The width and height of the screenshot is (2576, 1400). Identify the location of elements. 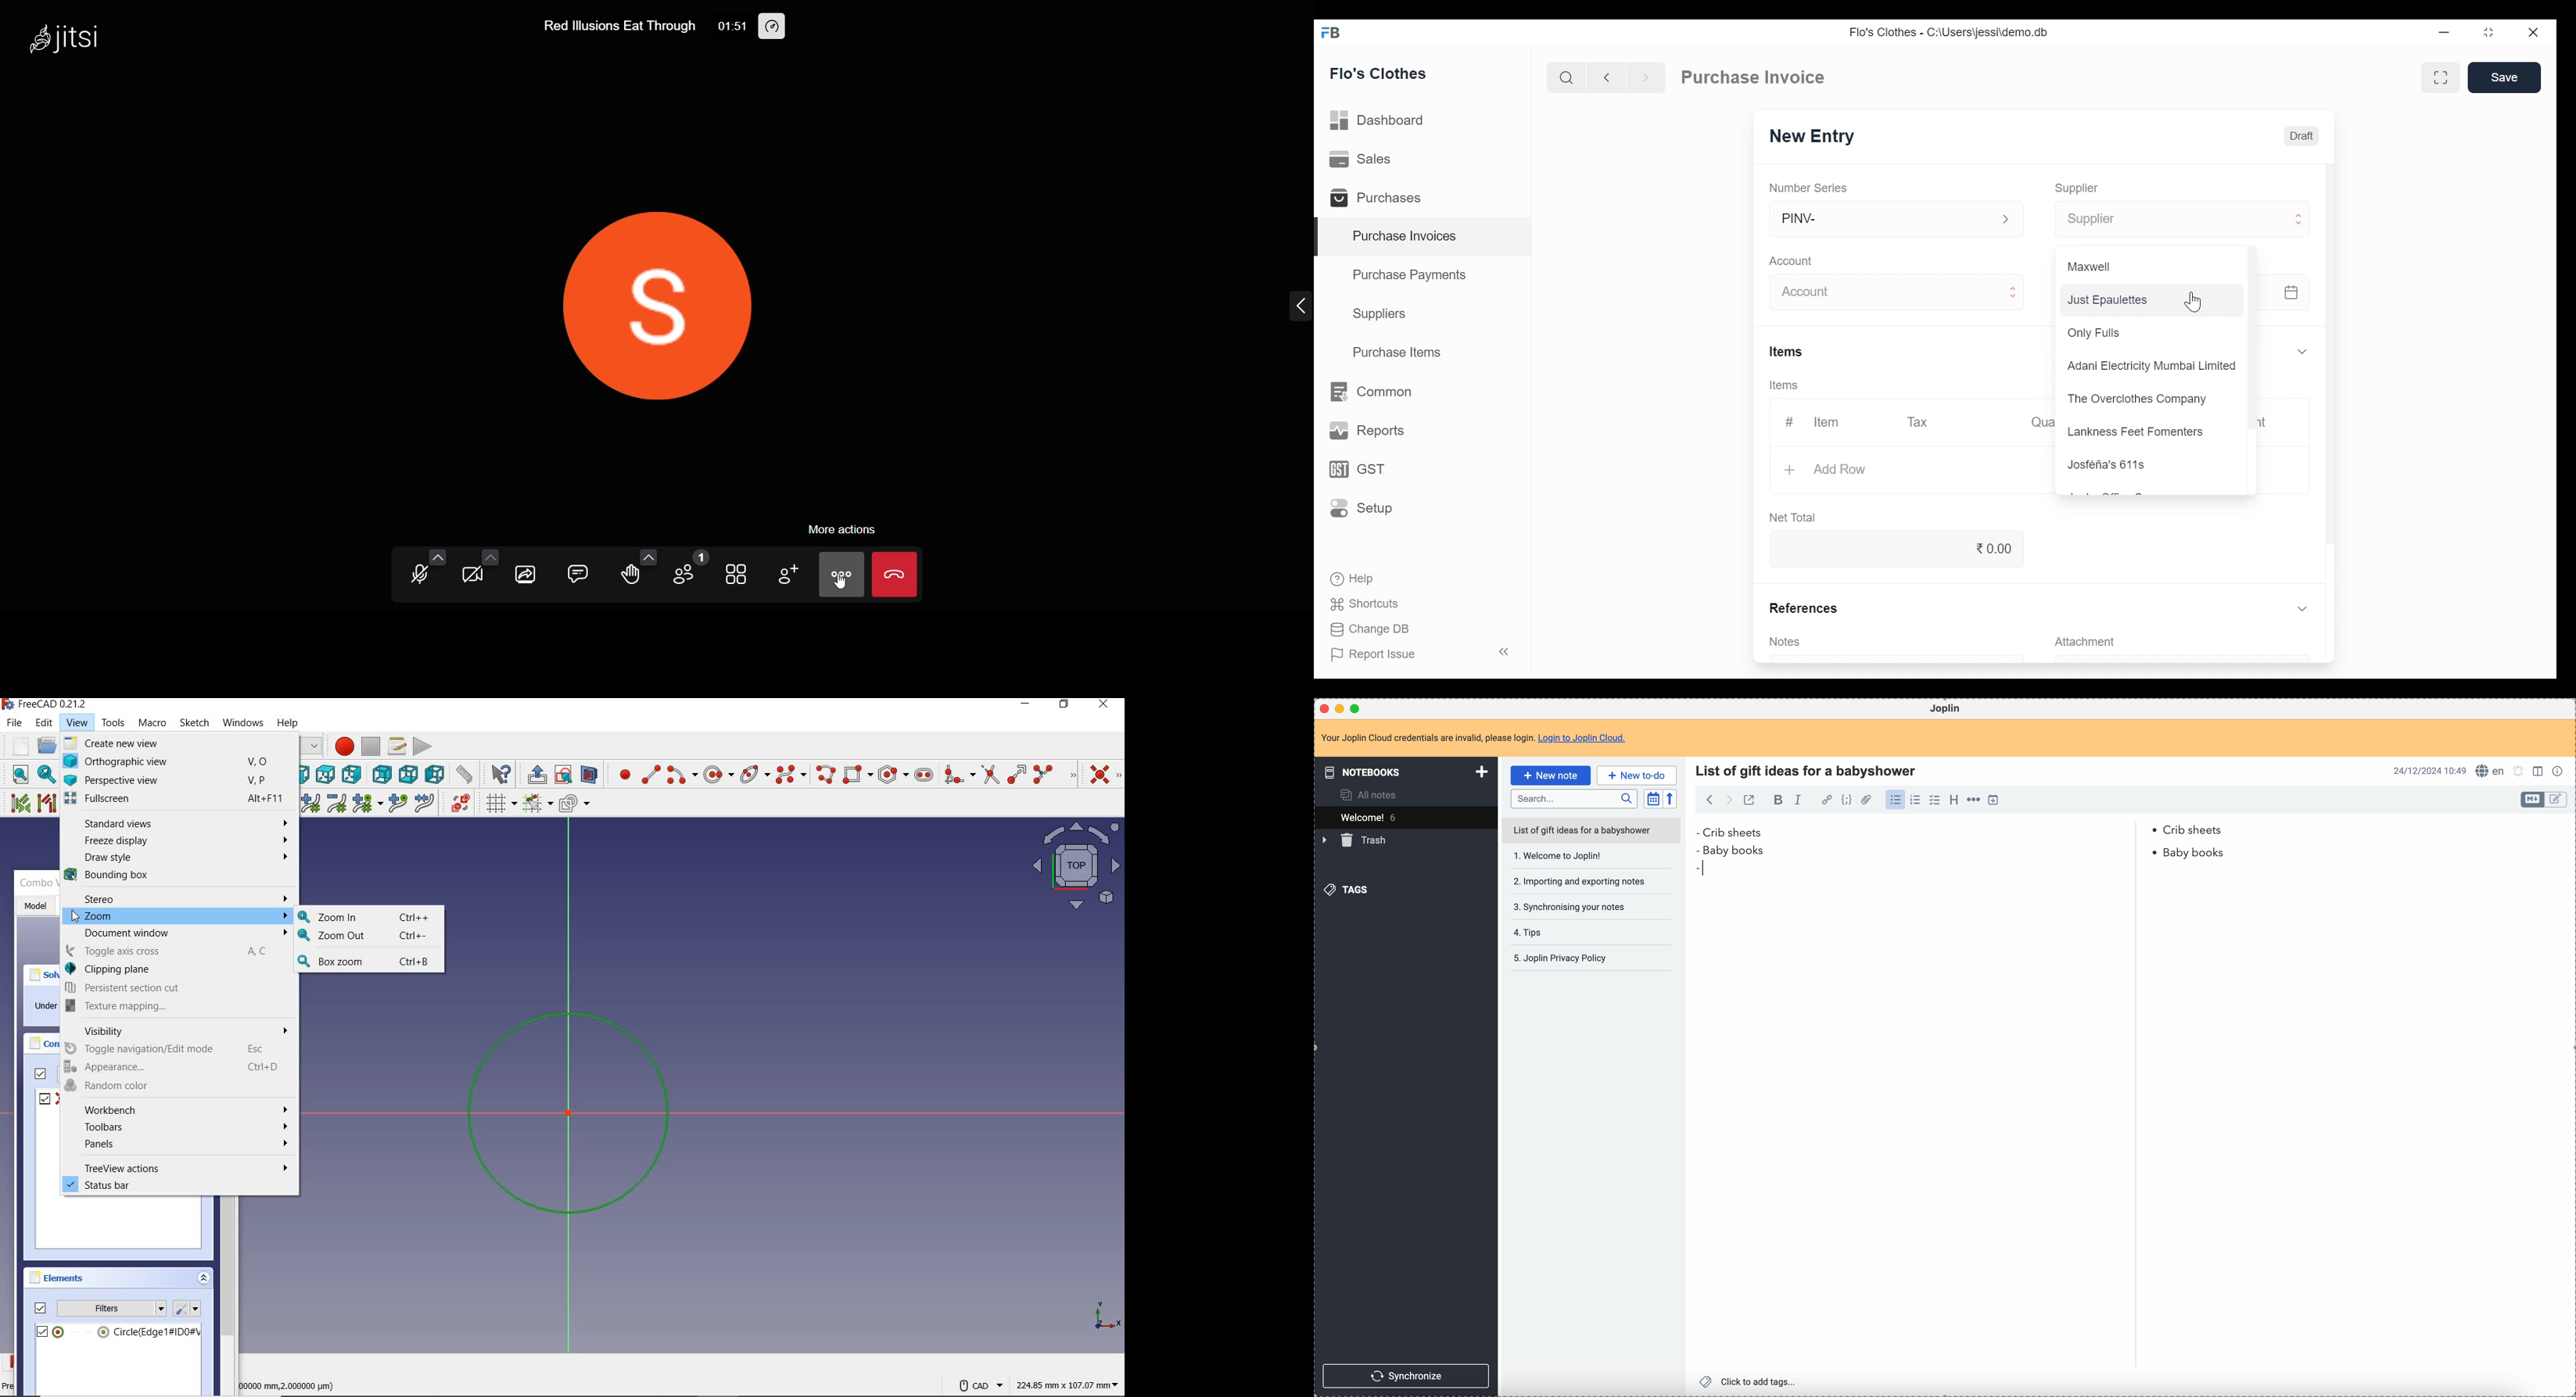
(66, 1279).